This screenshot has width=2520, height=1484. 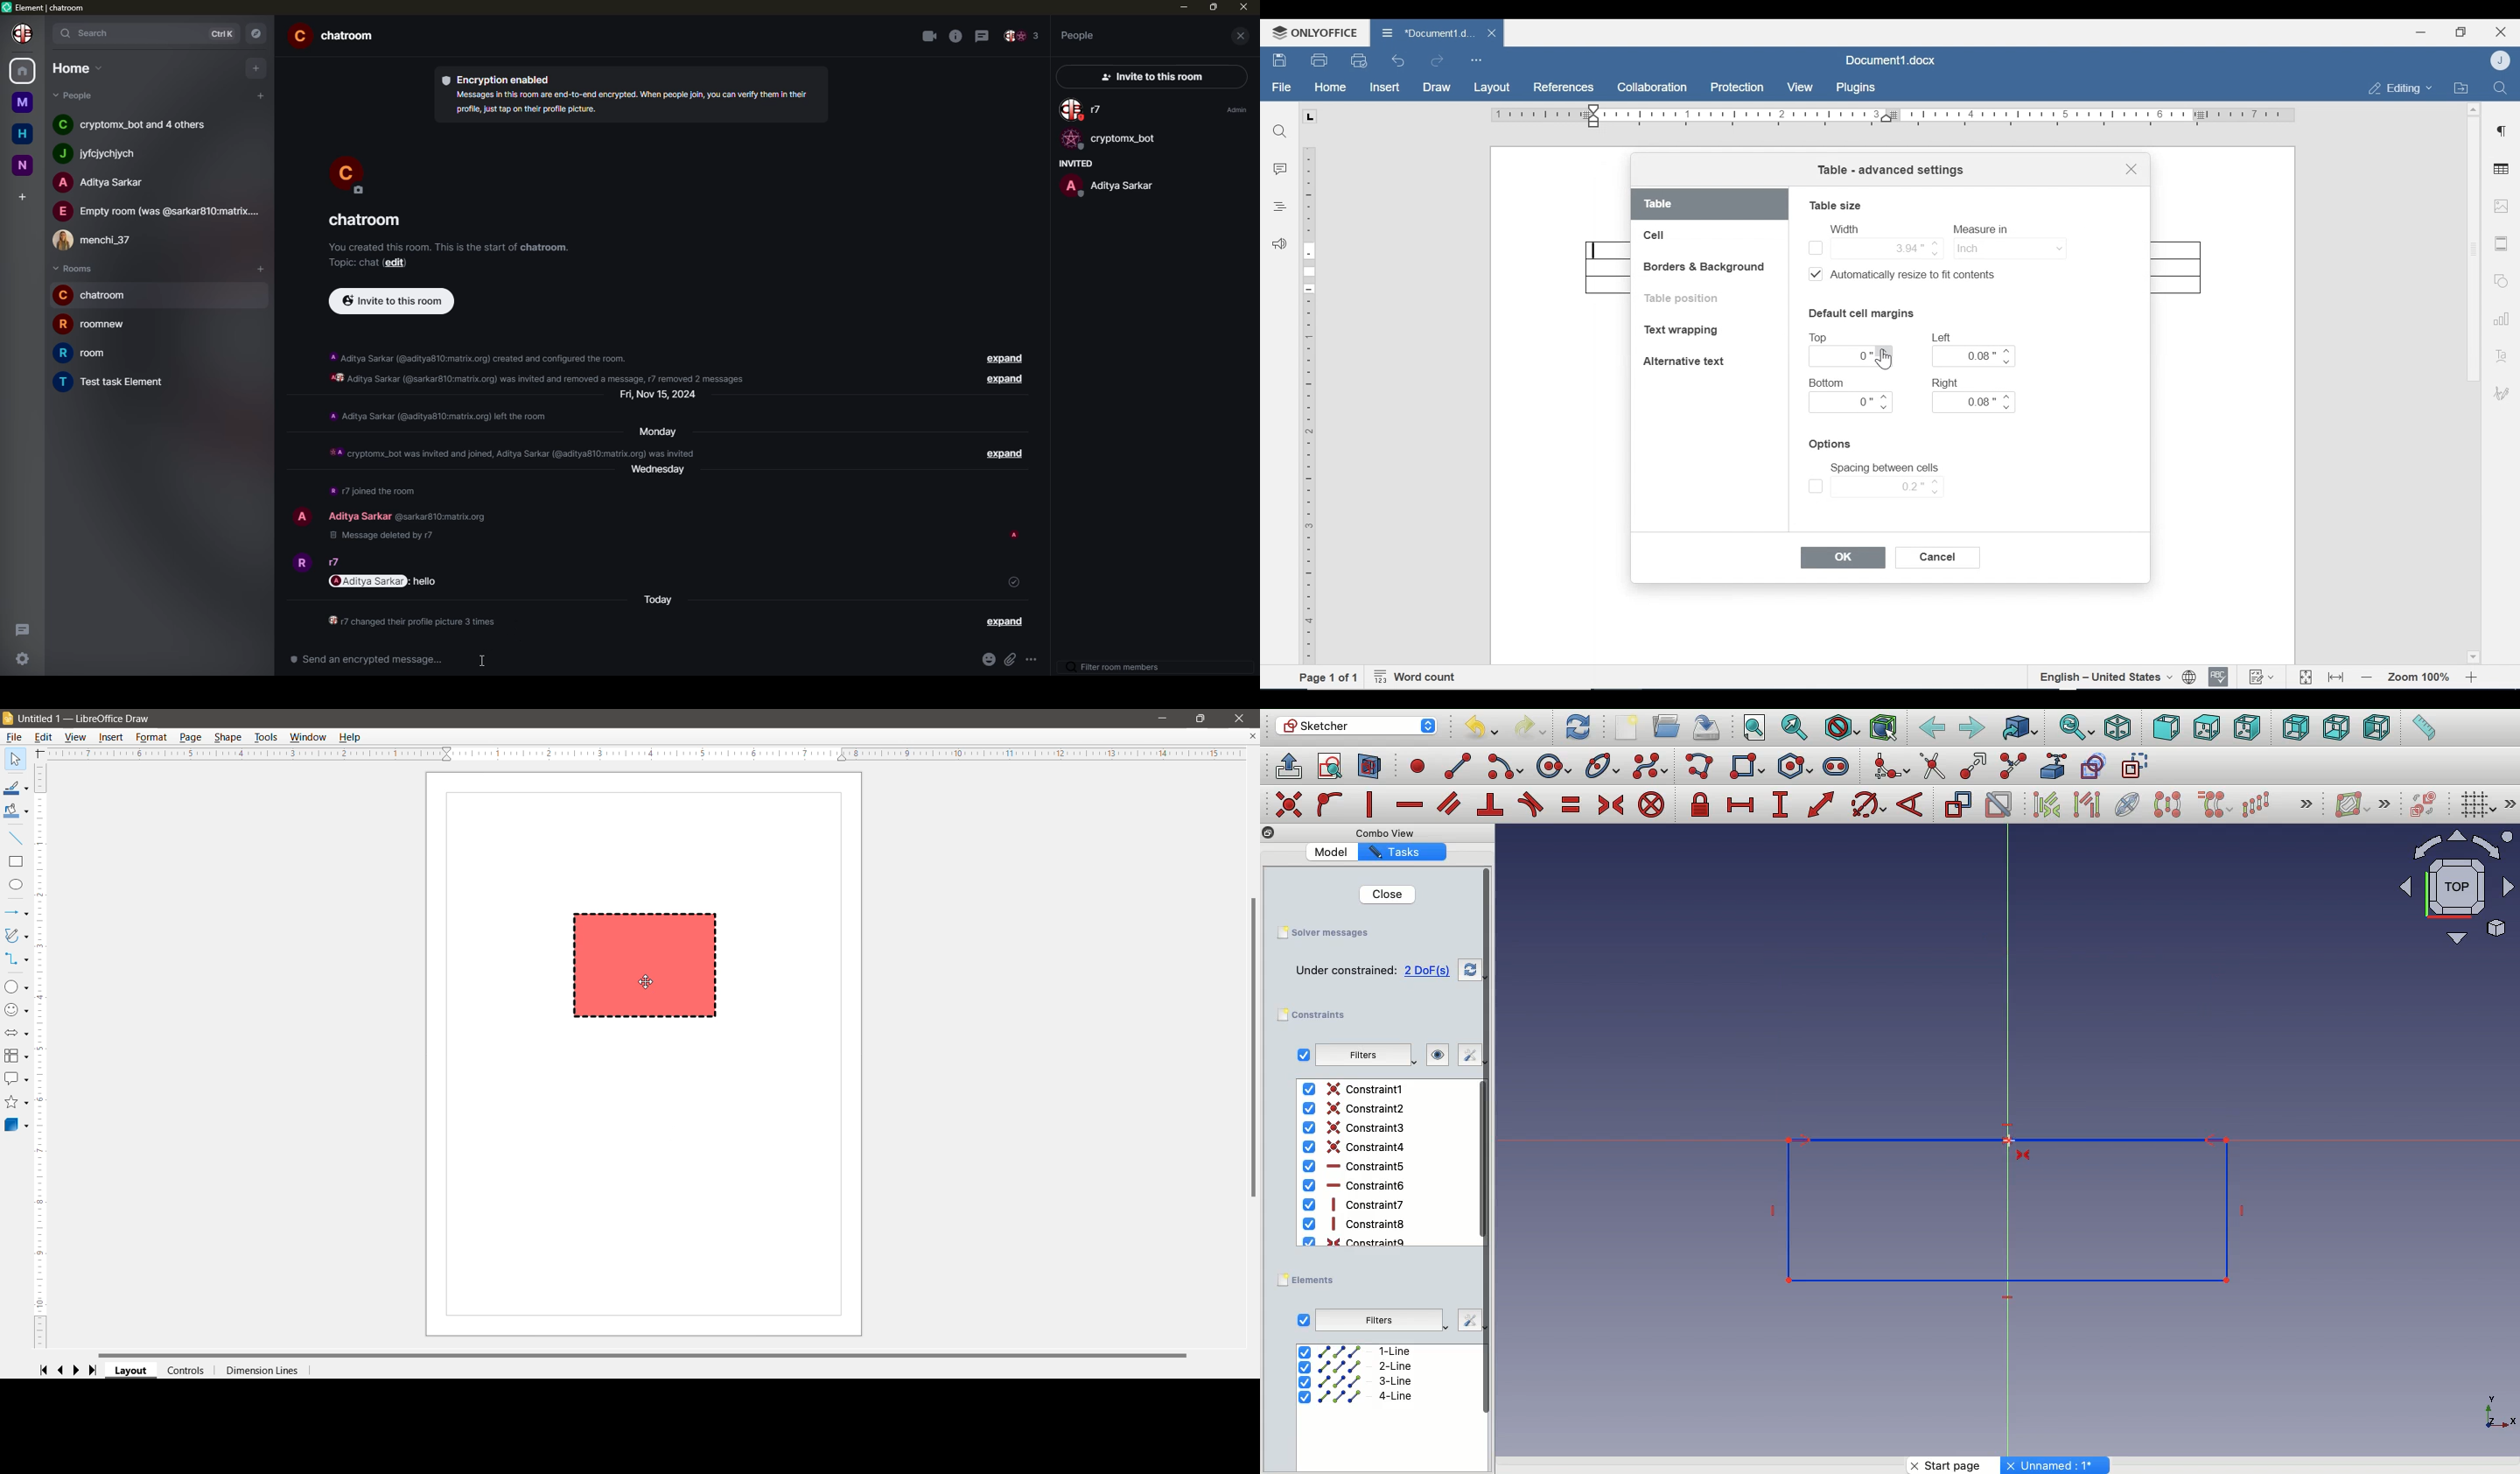 What do you see at coordinates (662, 396) in the screenshot?
I see `day` at bounding box center [662, 396].